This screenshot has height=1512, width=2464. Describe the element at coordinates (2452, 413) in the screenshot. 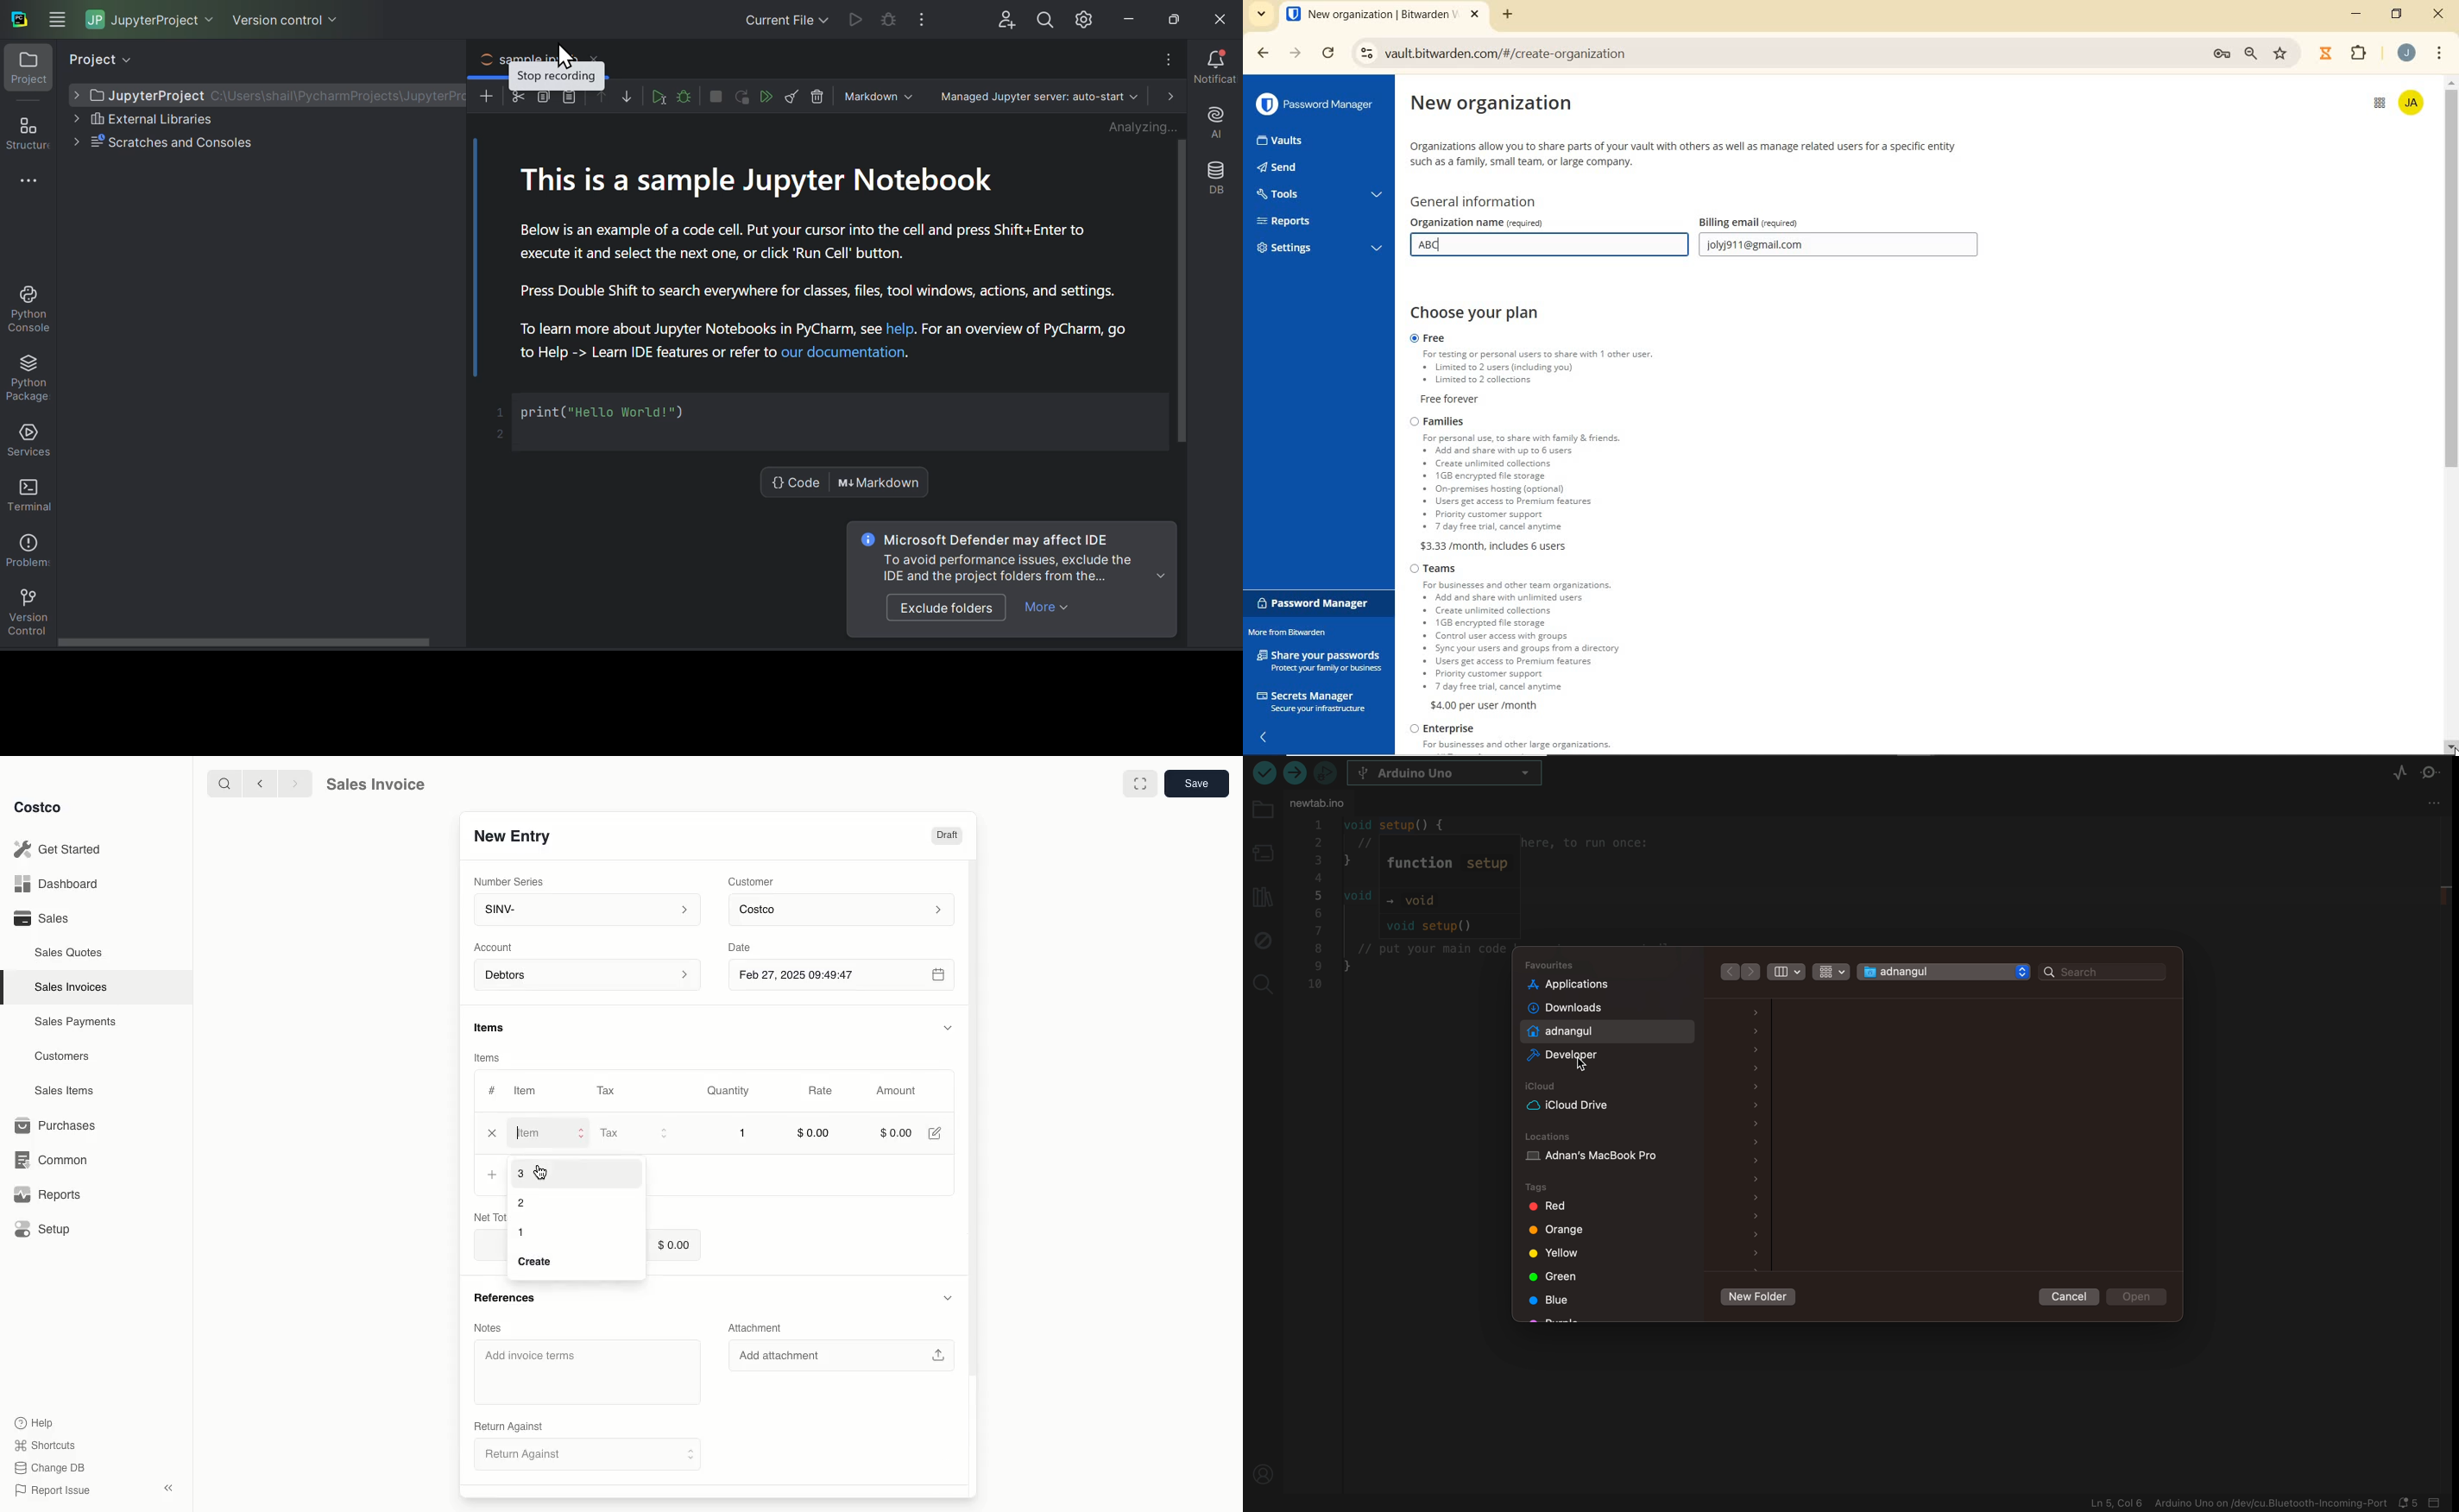

I see `scrollbar` at that location.